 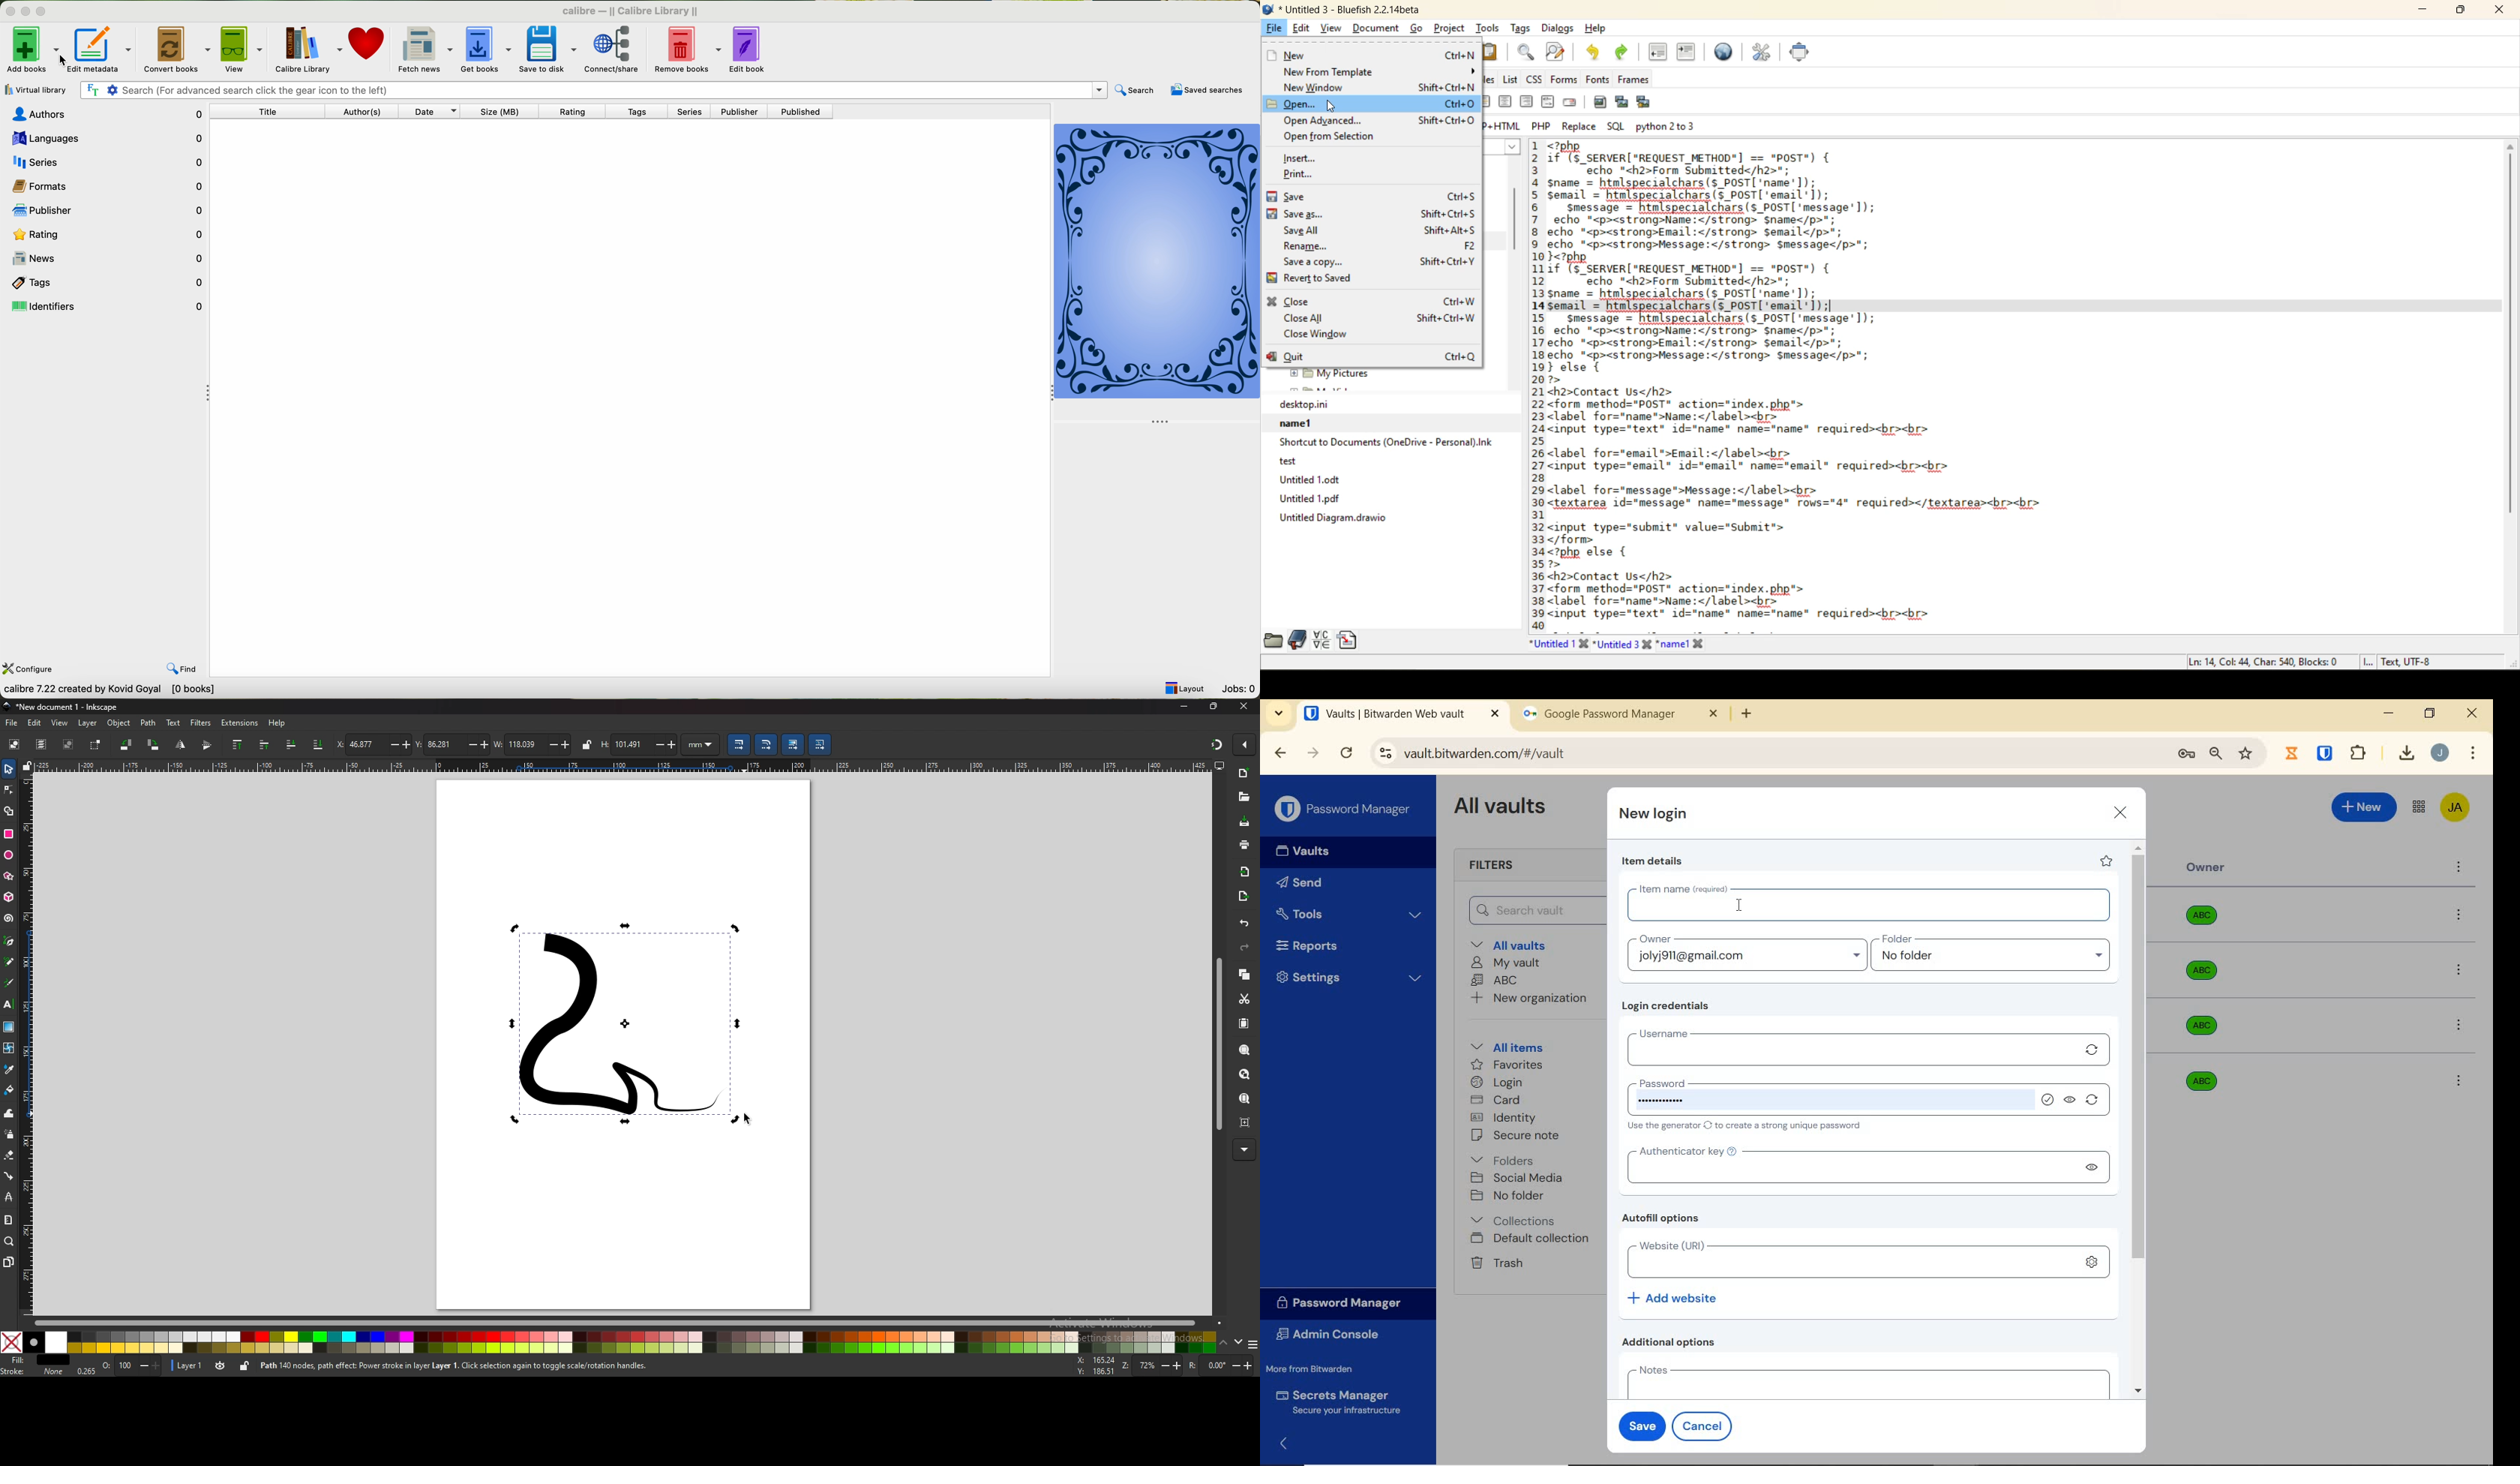 I want to click on paste, so click(x=1245, y=1024).